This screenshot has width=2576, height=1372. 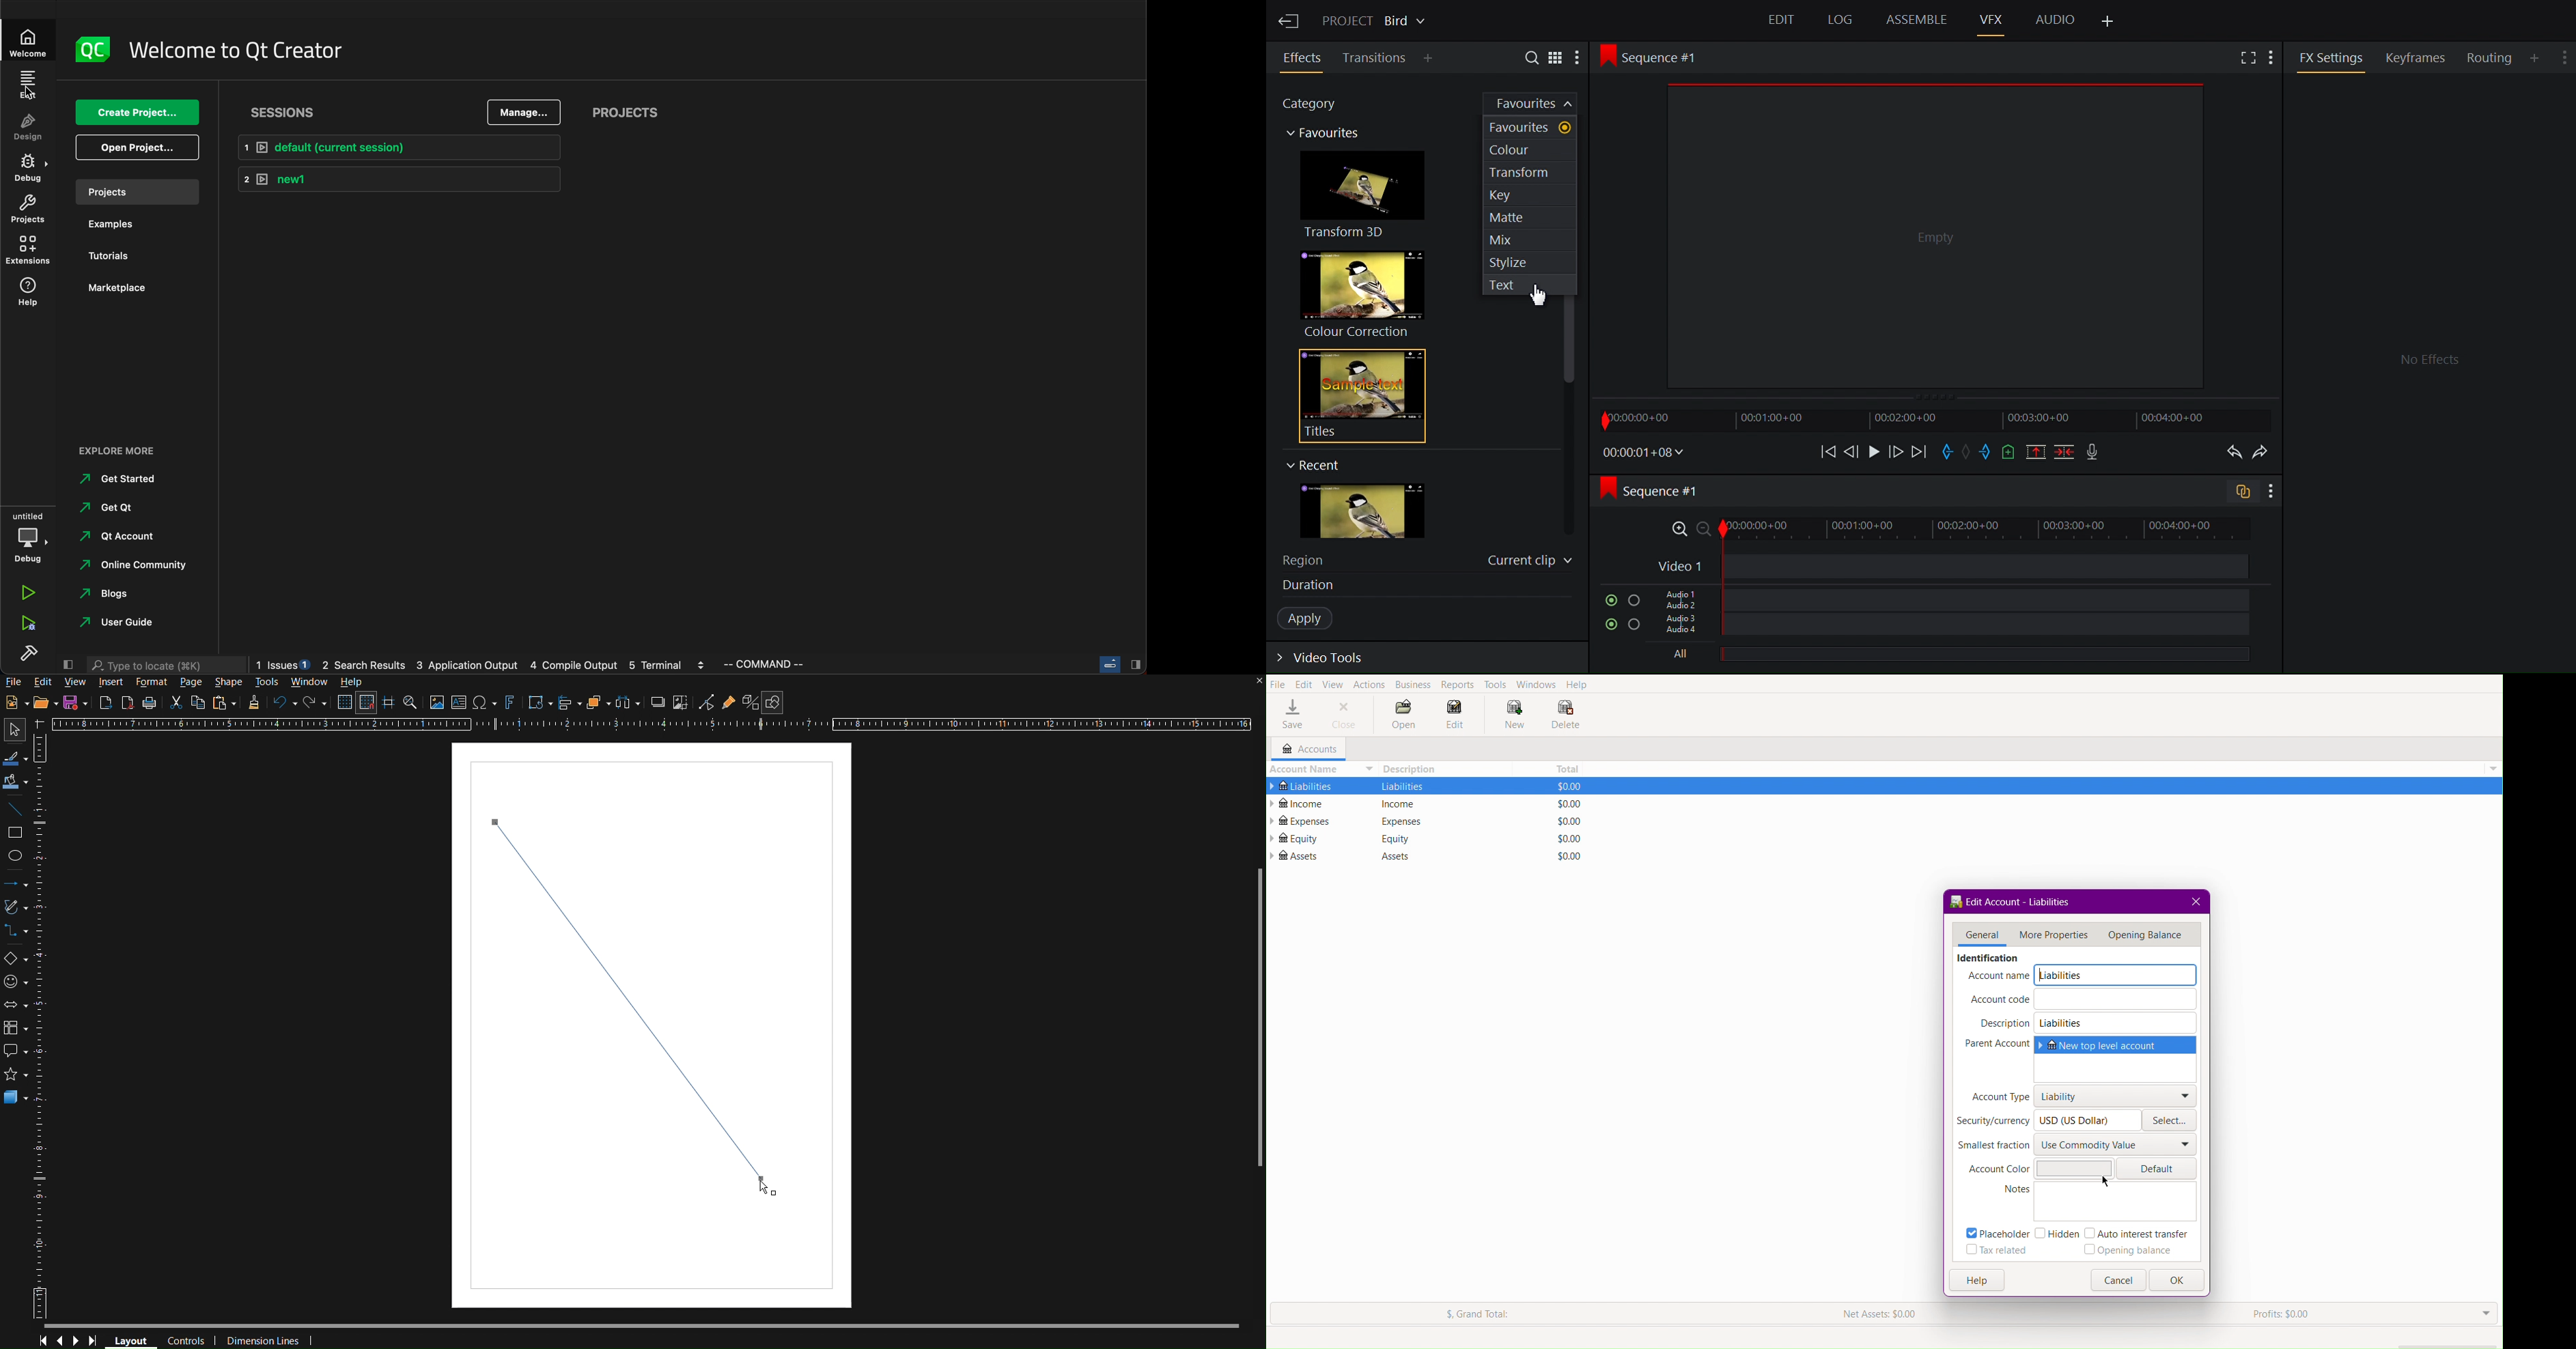 What do you see at coordinates (2281, 1315) in the screenshot?
I see `Profits` at bounding box center [2281, 1315].